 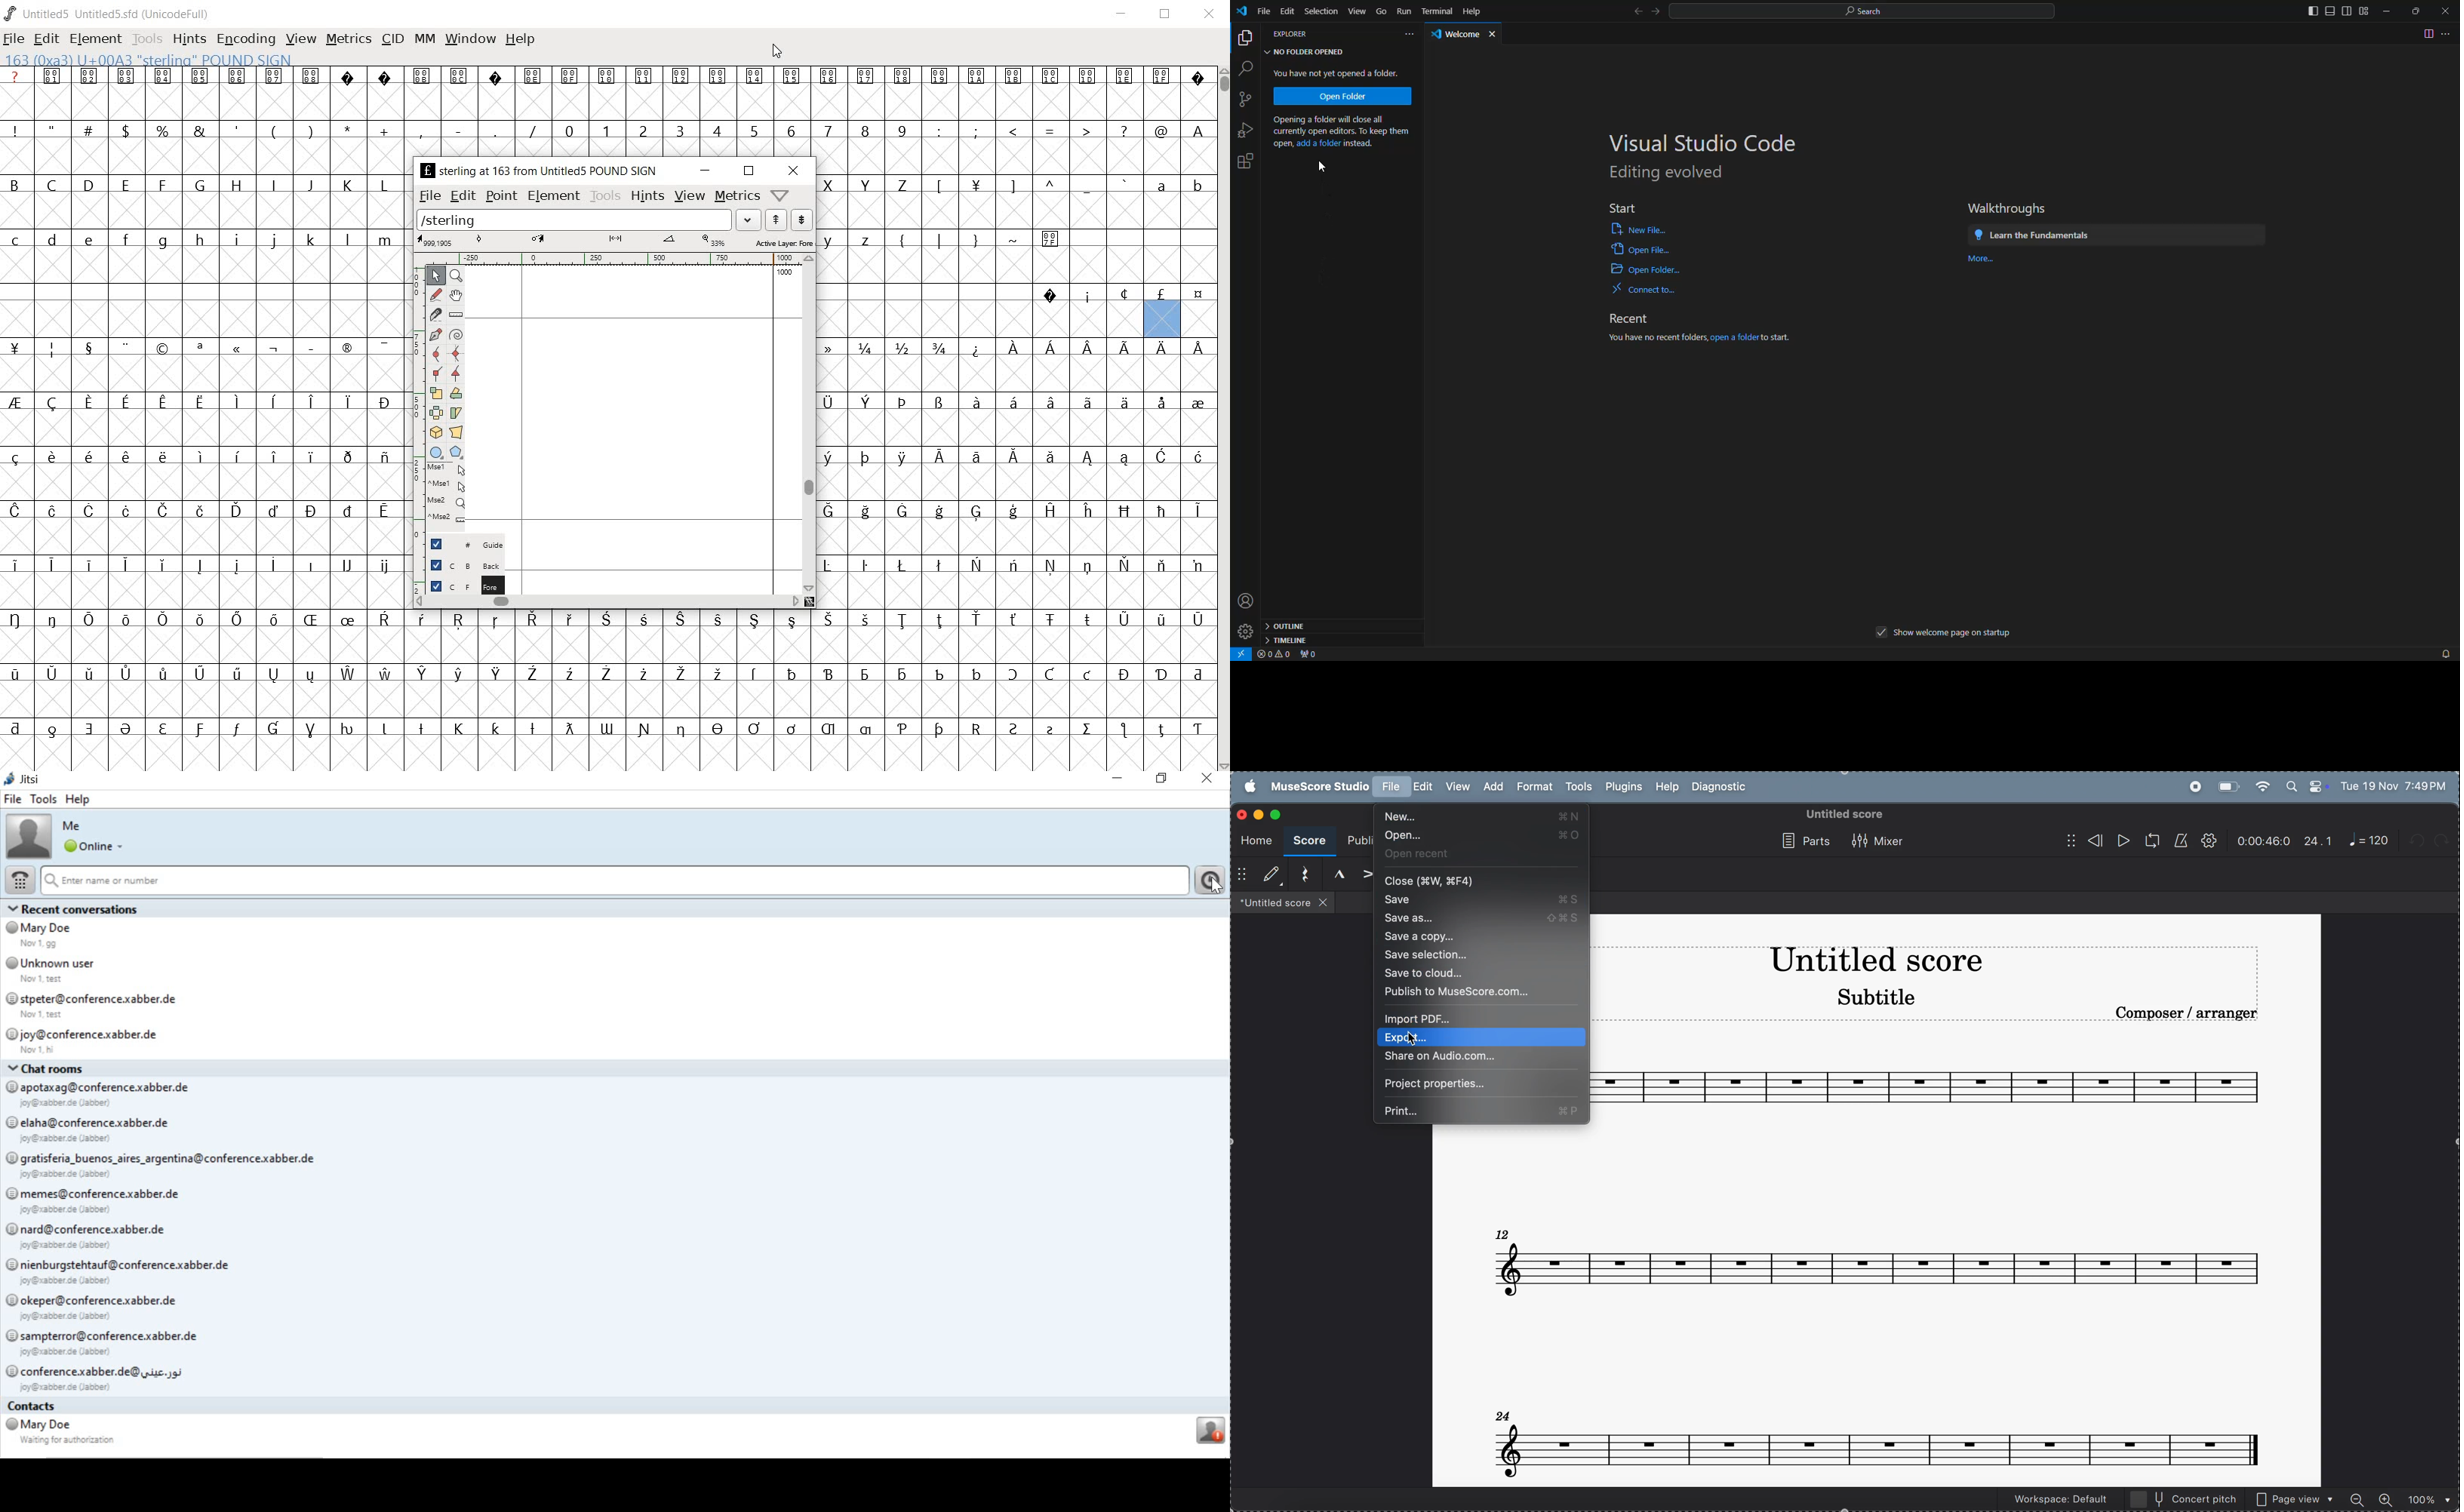 What do you see at coordinates (272, 730) in the screenshot?
I see `Symbol` at bounding box center [272, 730].